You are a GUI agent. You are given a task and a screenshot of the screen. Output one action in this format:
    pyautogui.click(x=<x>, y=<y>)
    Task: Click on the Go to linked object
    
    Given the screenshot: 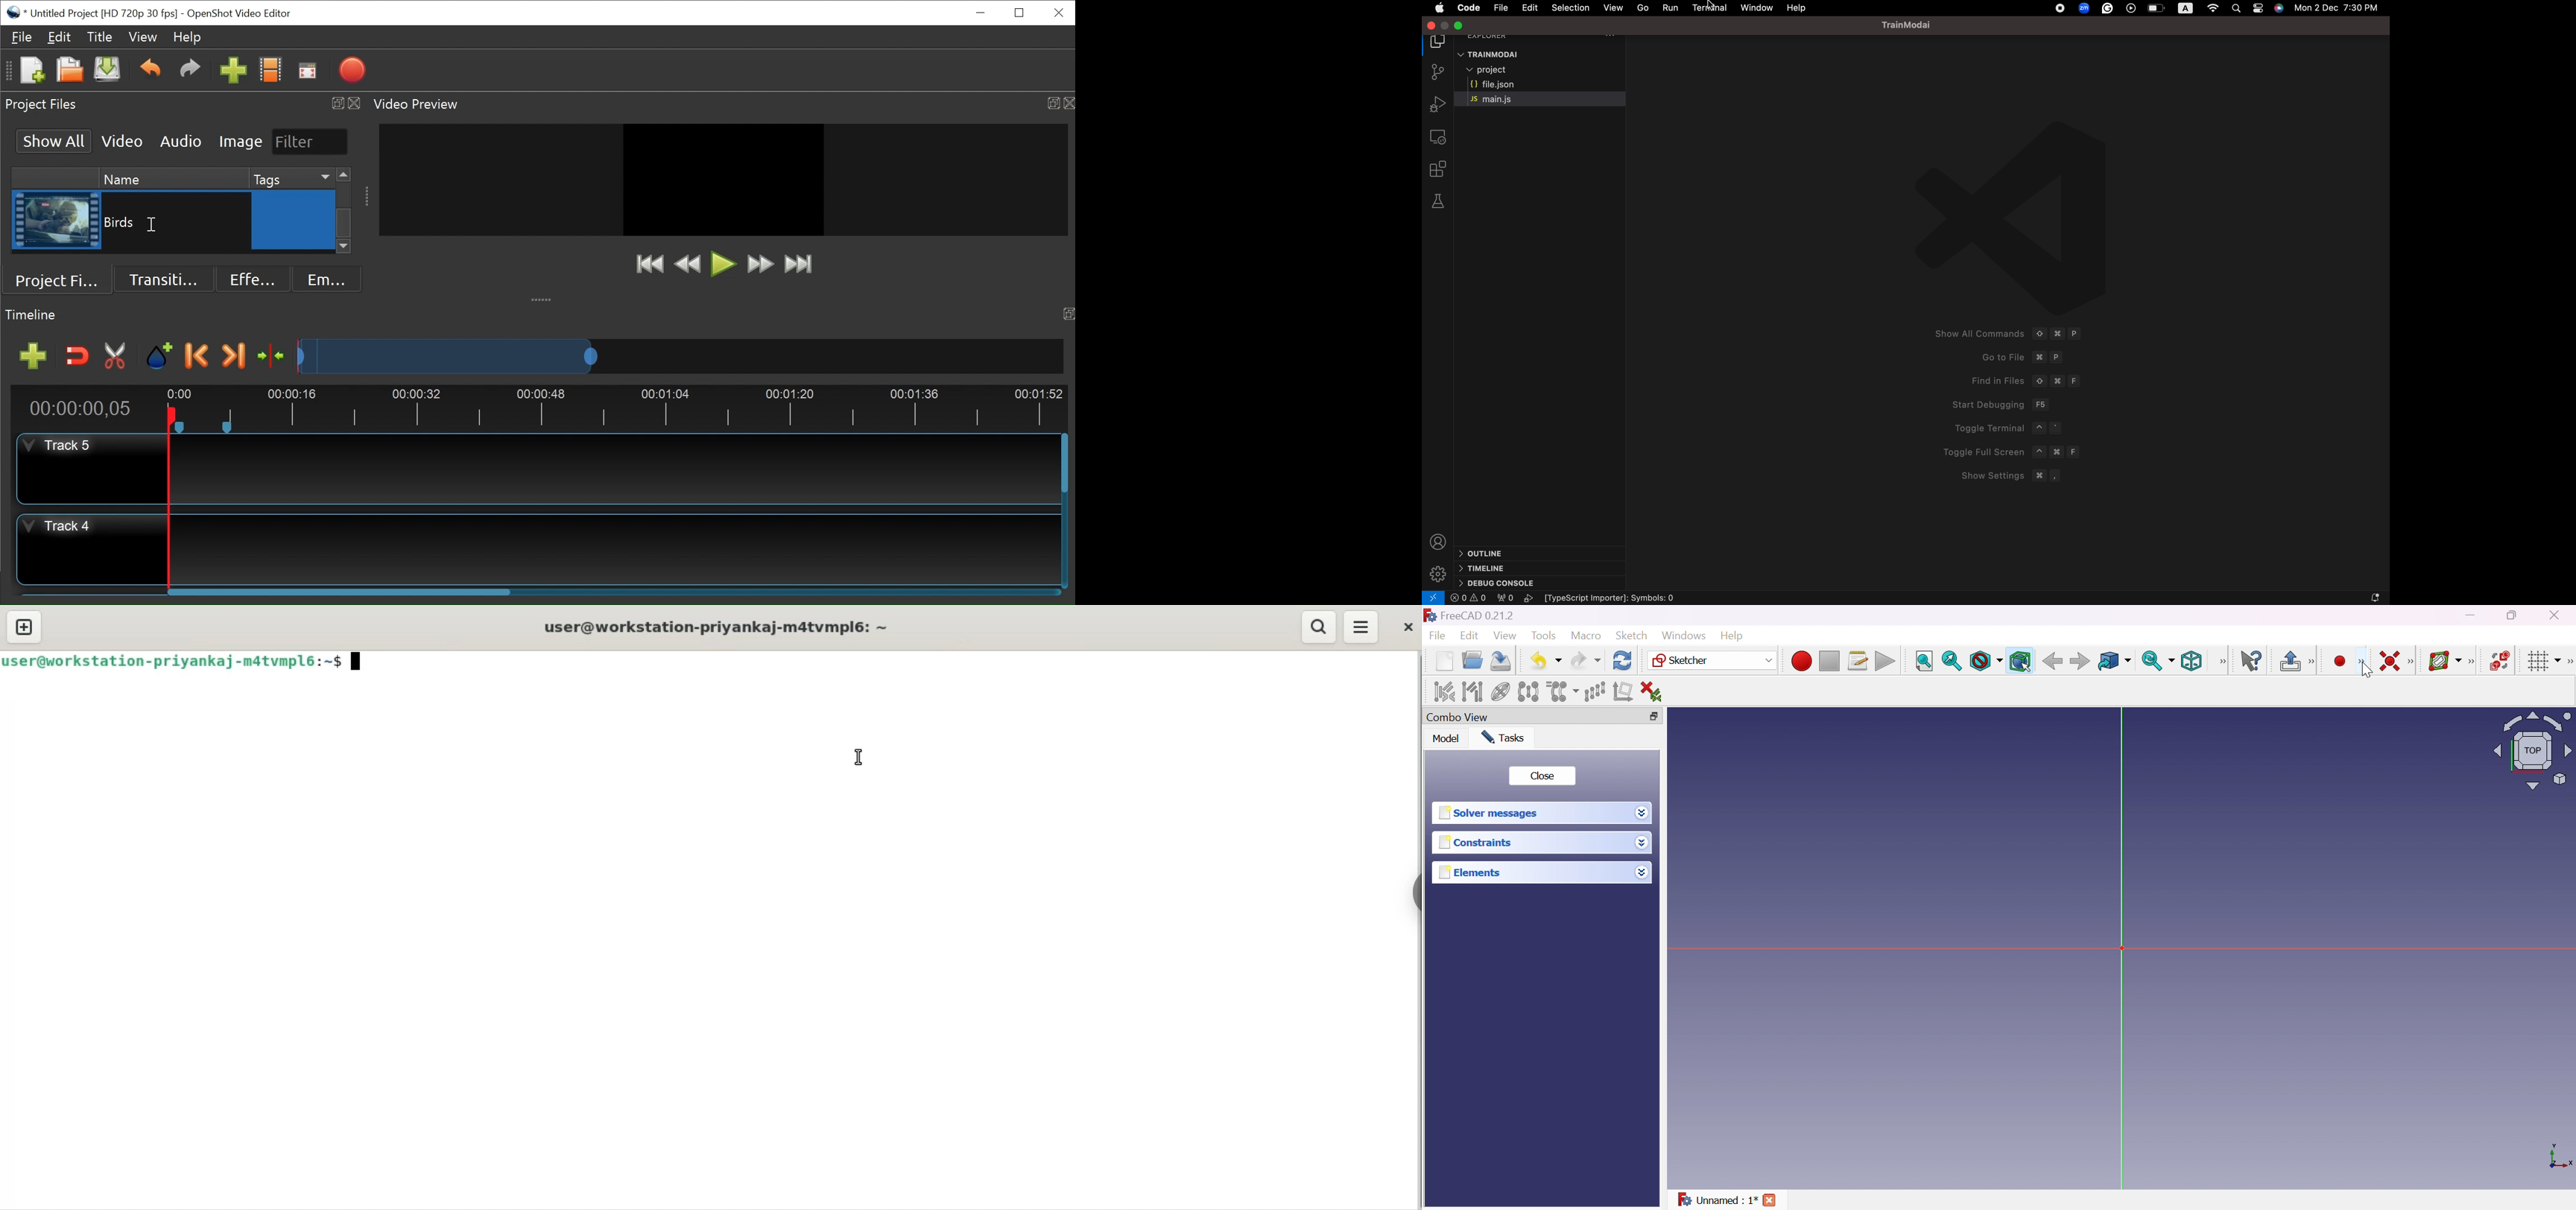 What is the action you would take?
    pyautogui.click(x=2115, y=662)
    